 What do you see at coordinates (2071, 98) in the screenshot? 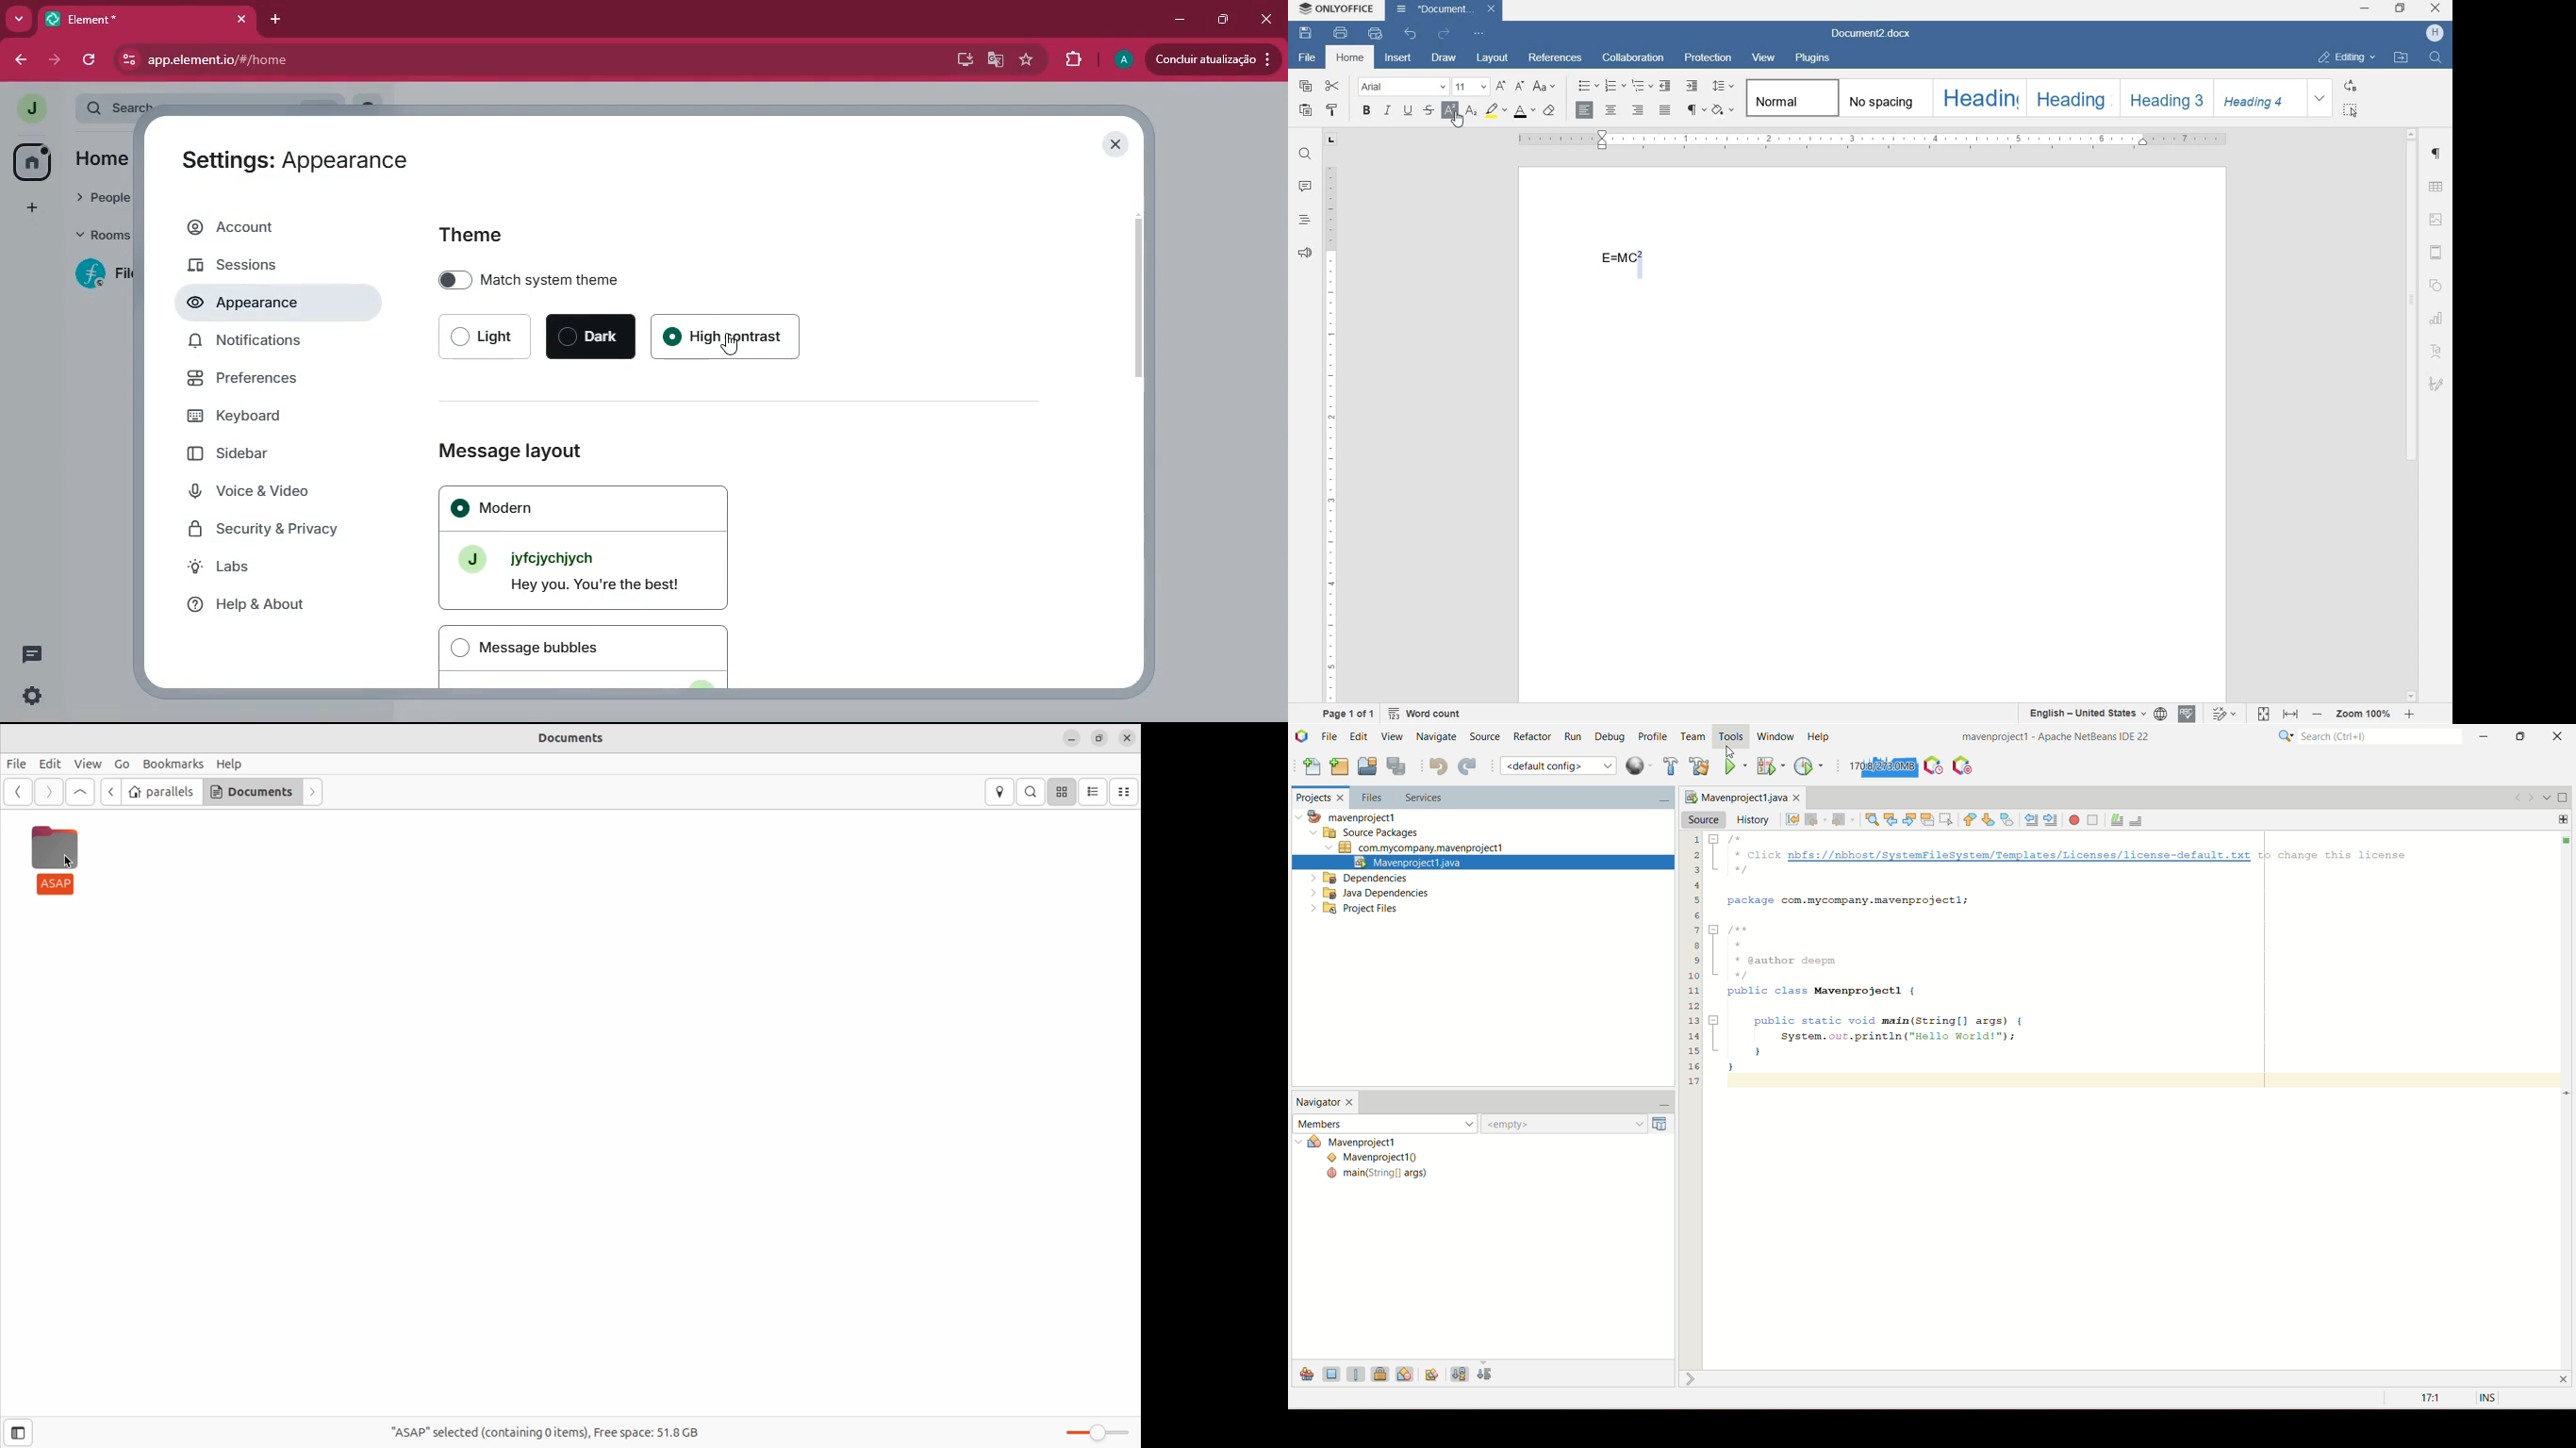
I see `Heading 2` at bounding box center [2071, 98].